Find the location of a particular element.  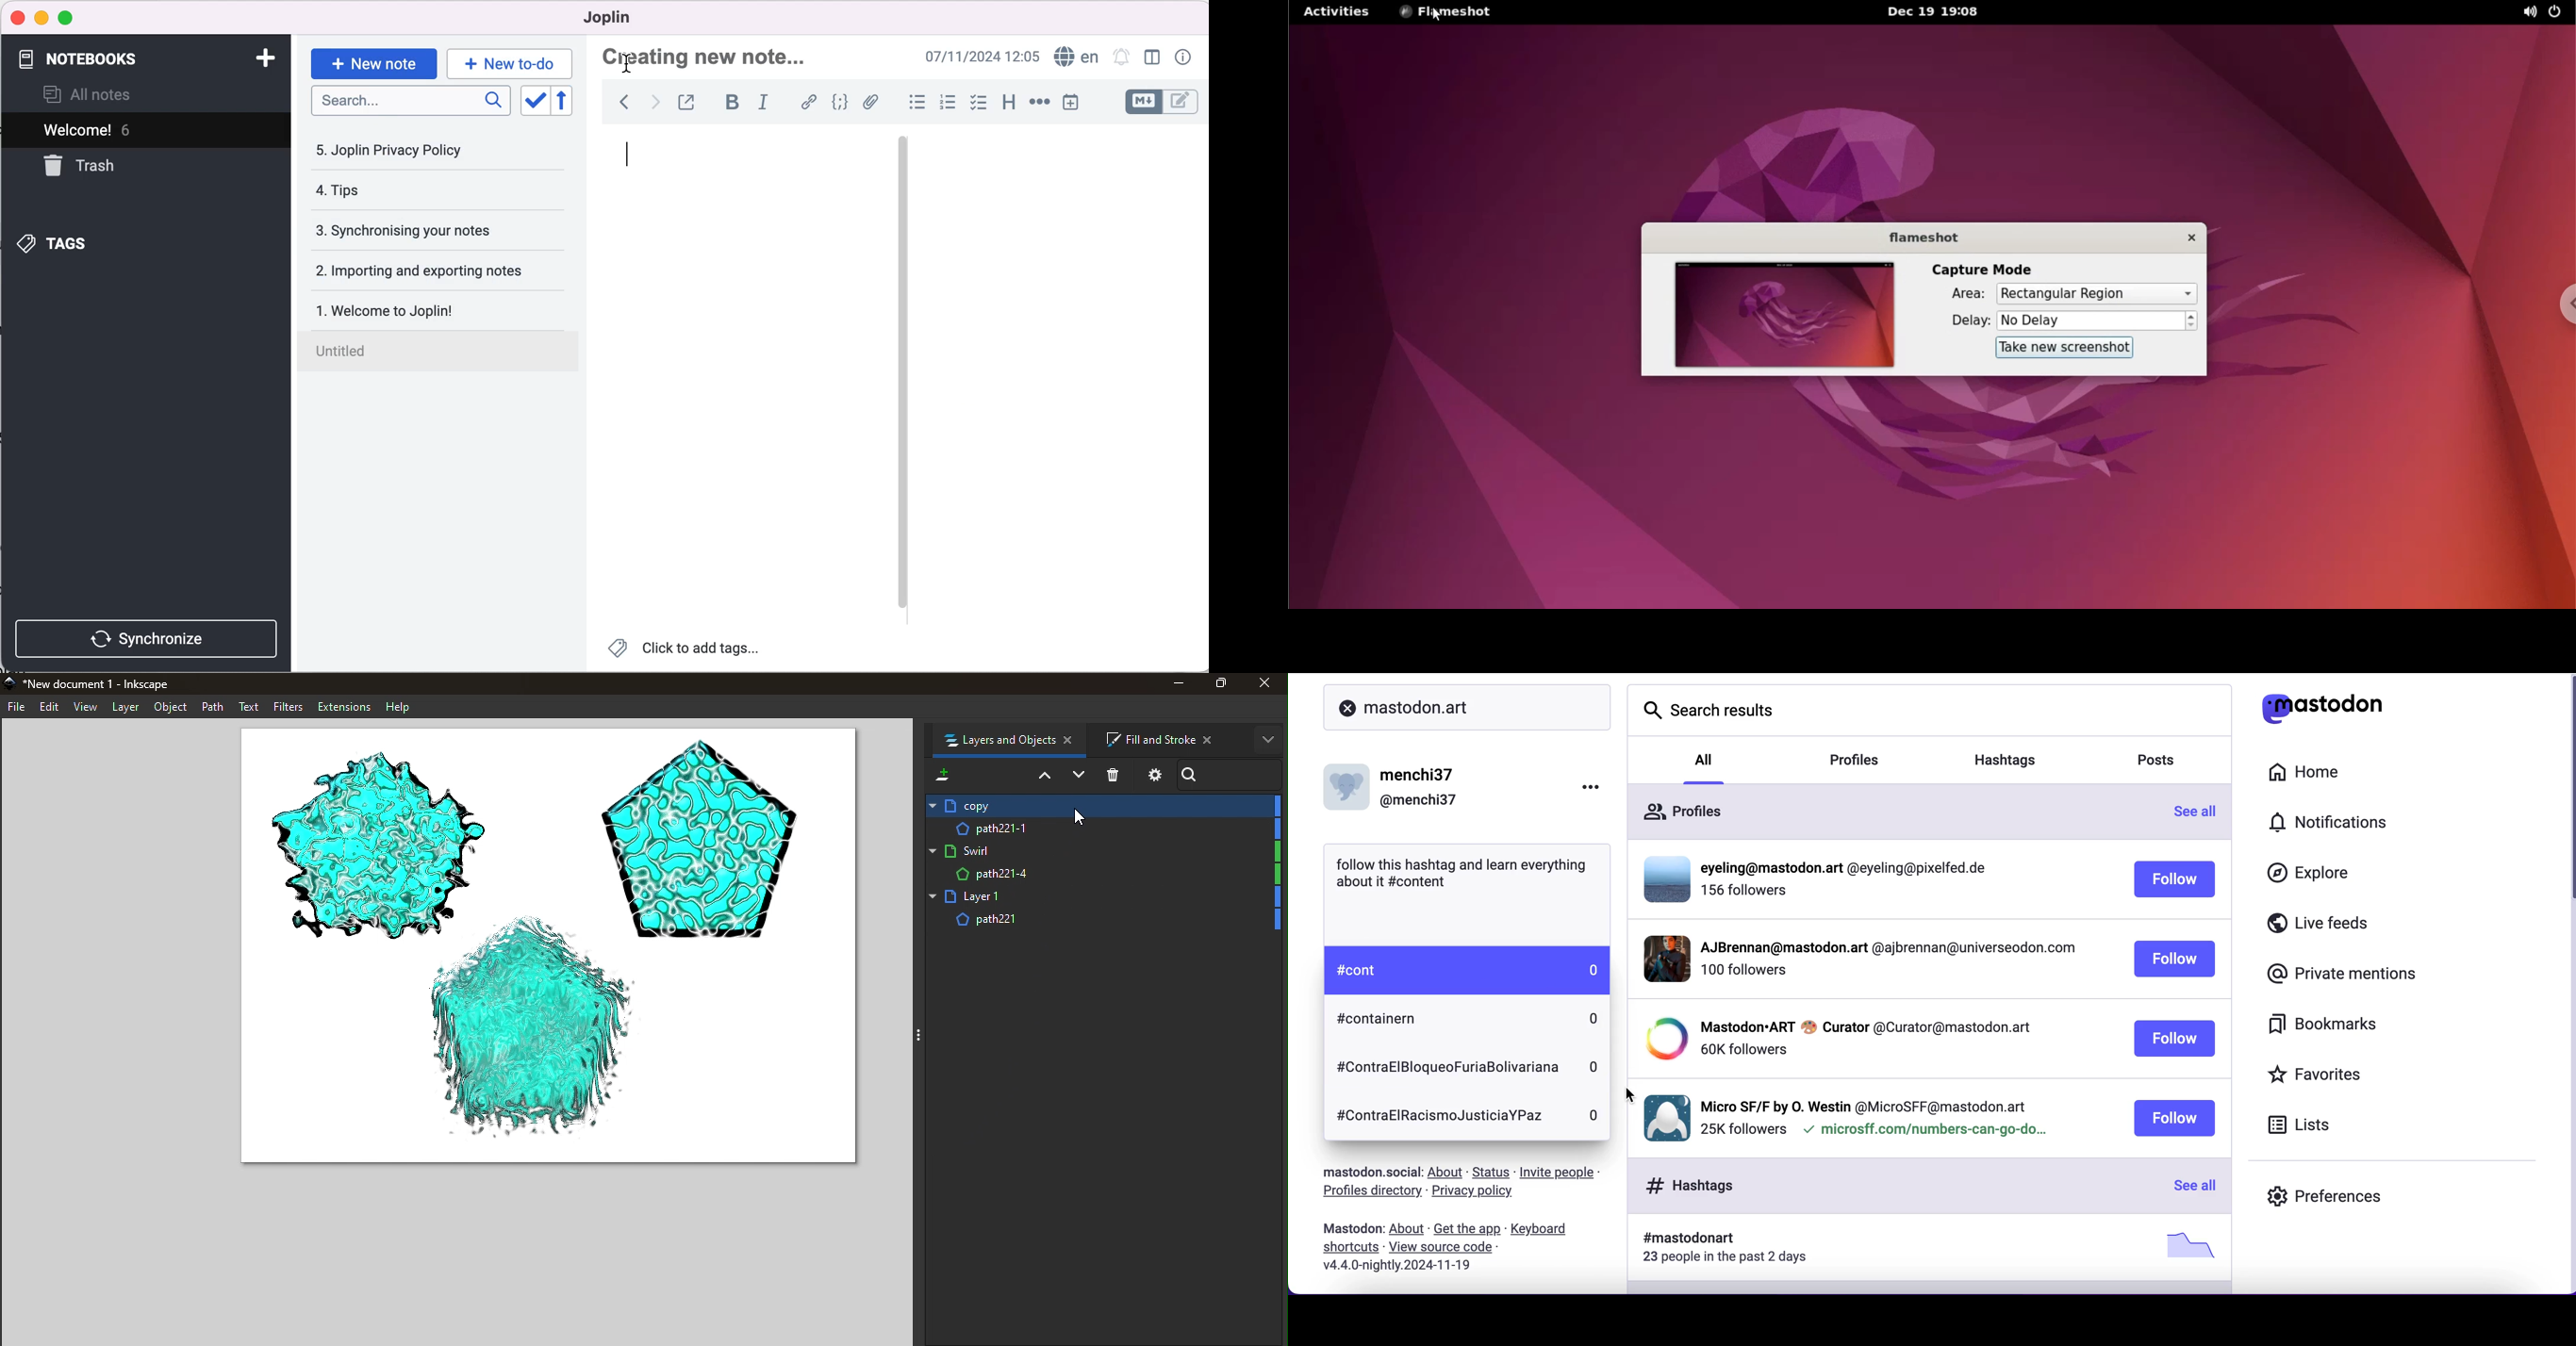

back is located at coordinates (619, 102).